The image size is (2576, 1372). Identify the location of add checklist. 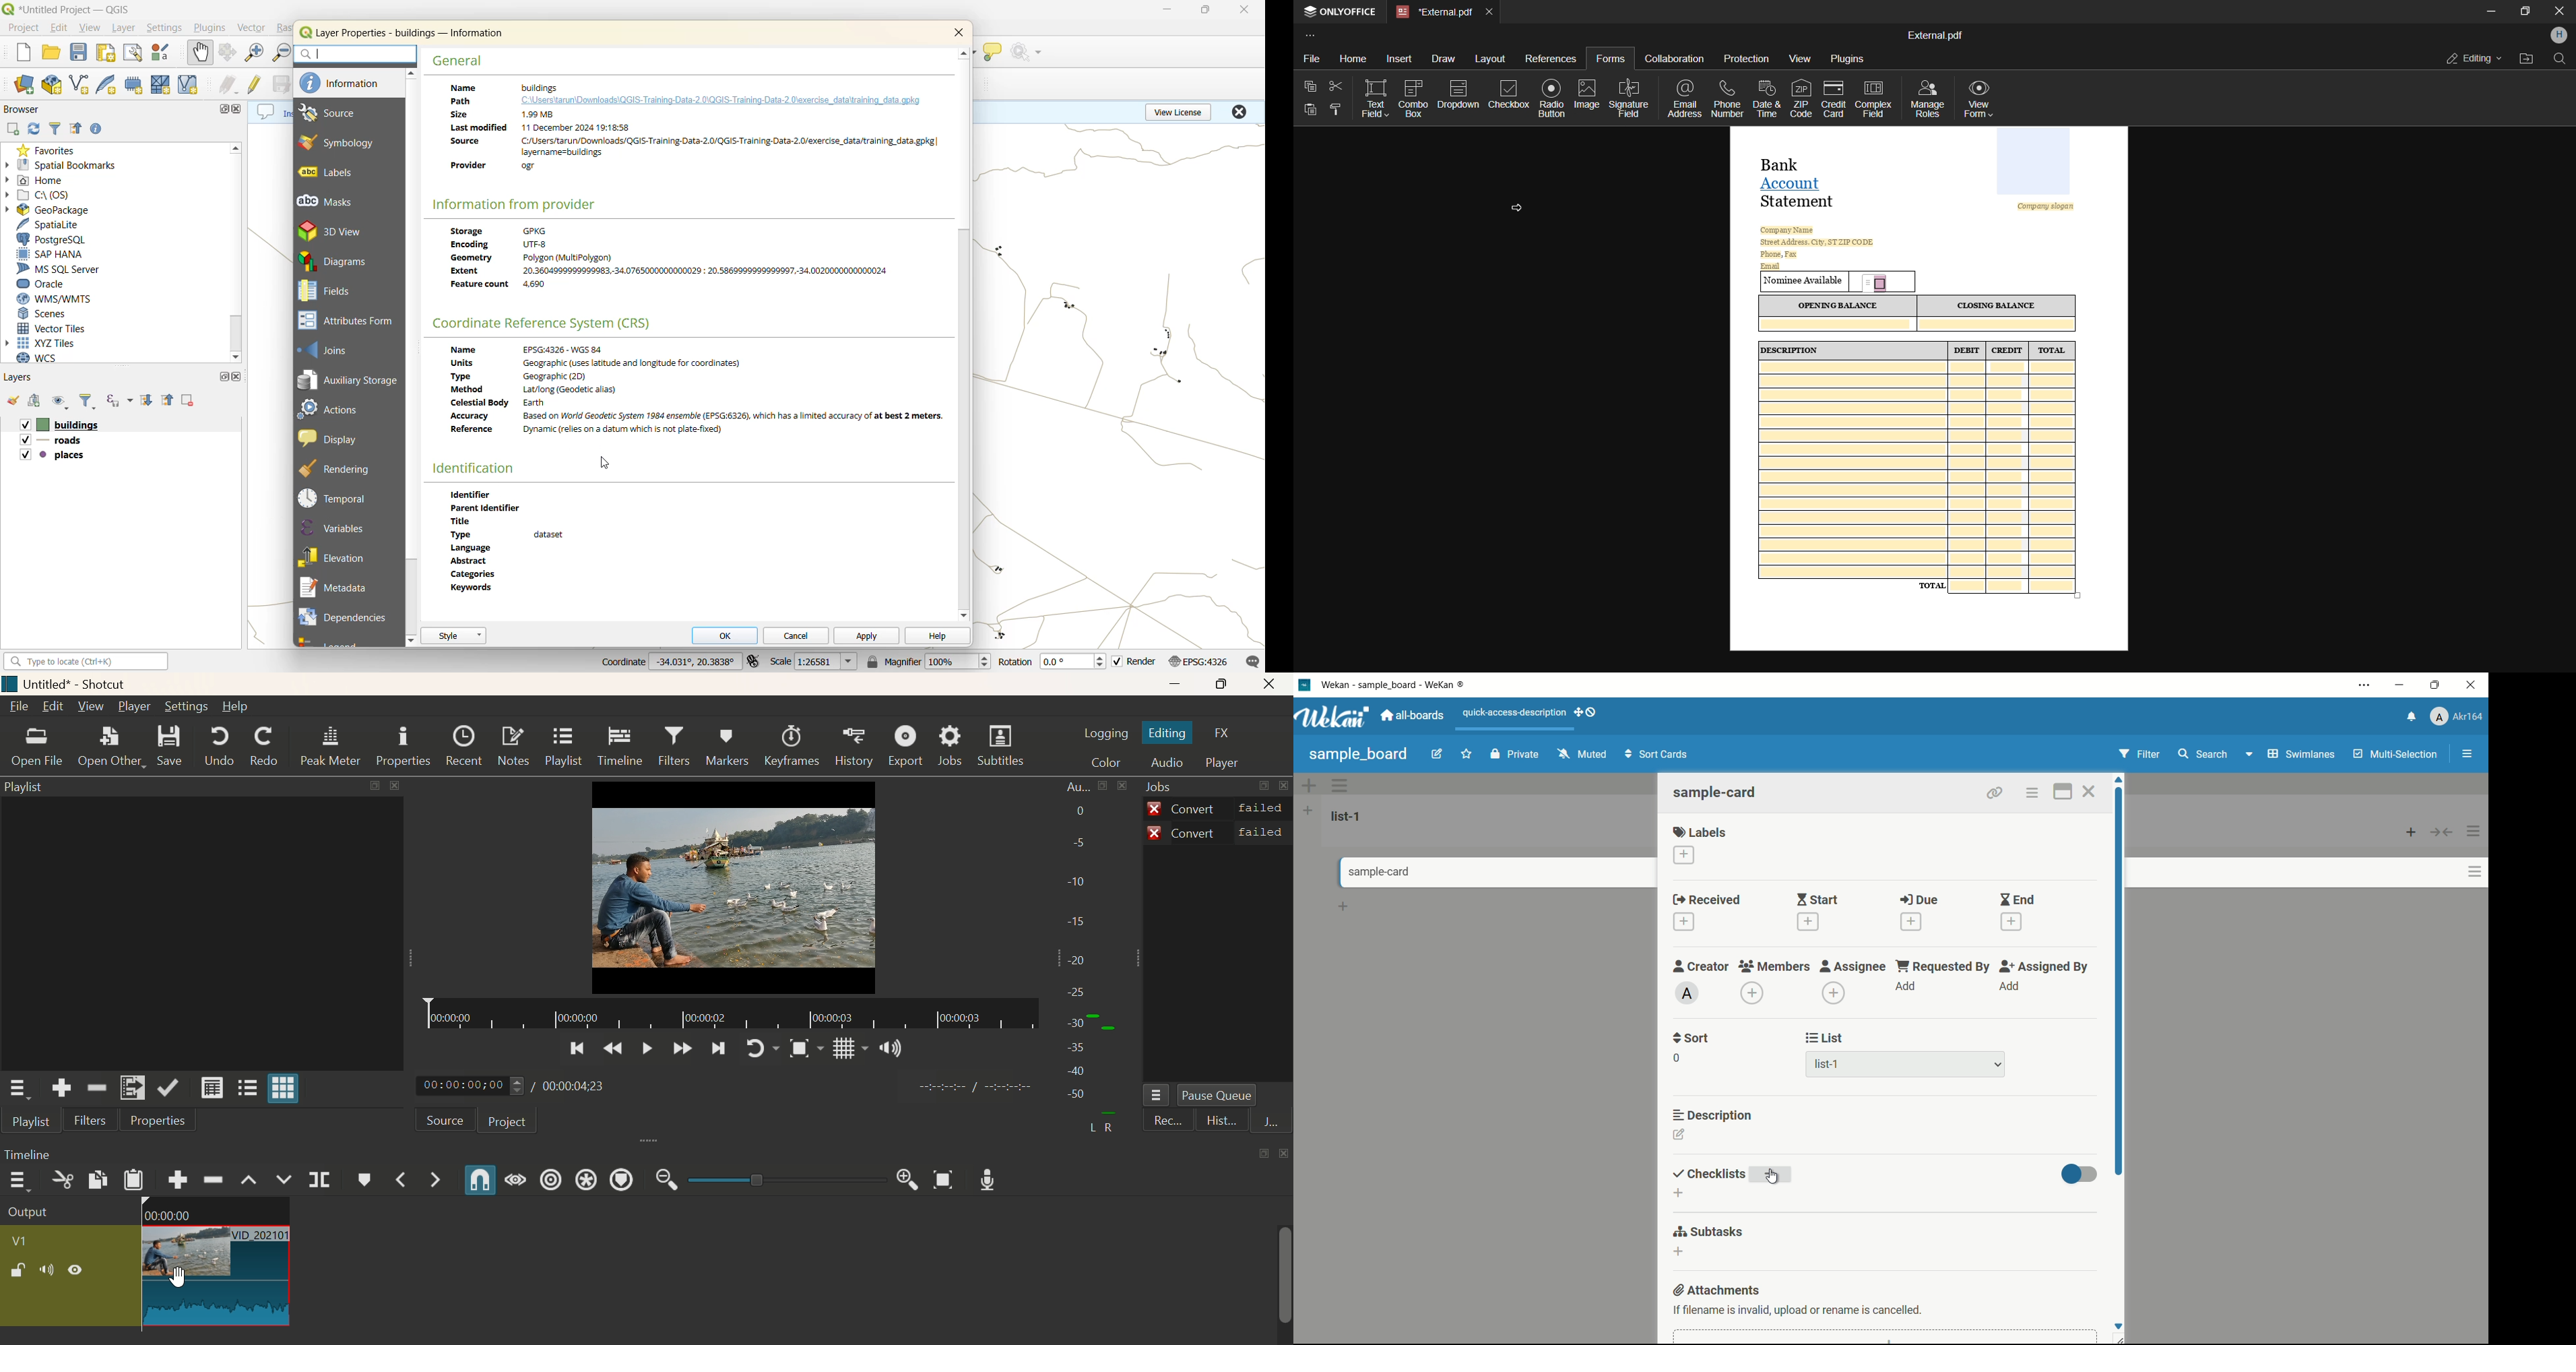
(1677, 1193).